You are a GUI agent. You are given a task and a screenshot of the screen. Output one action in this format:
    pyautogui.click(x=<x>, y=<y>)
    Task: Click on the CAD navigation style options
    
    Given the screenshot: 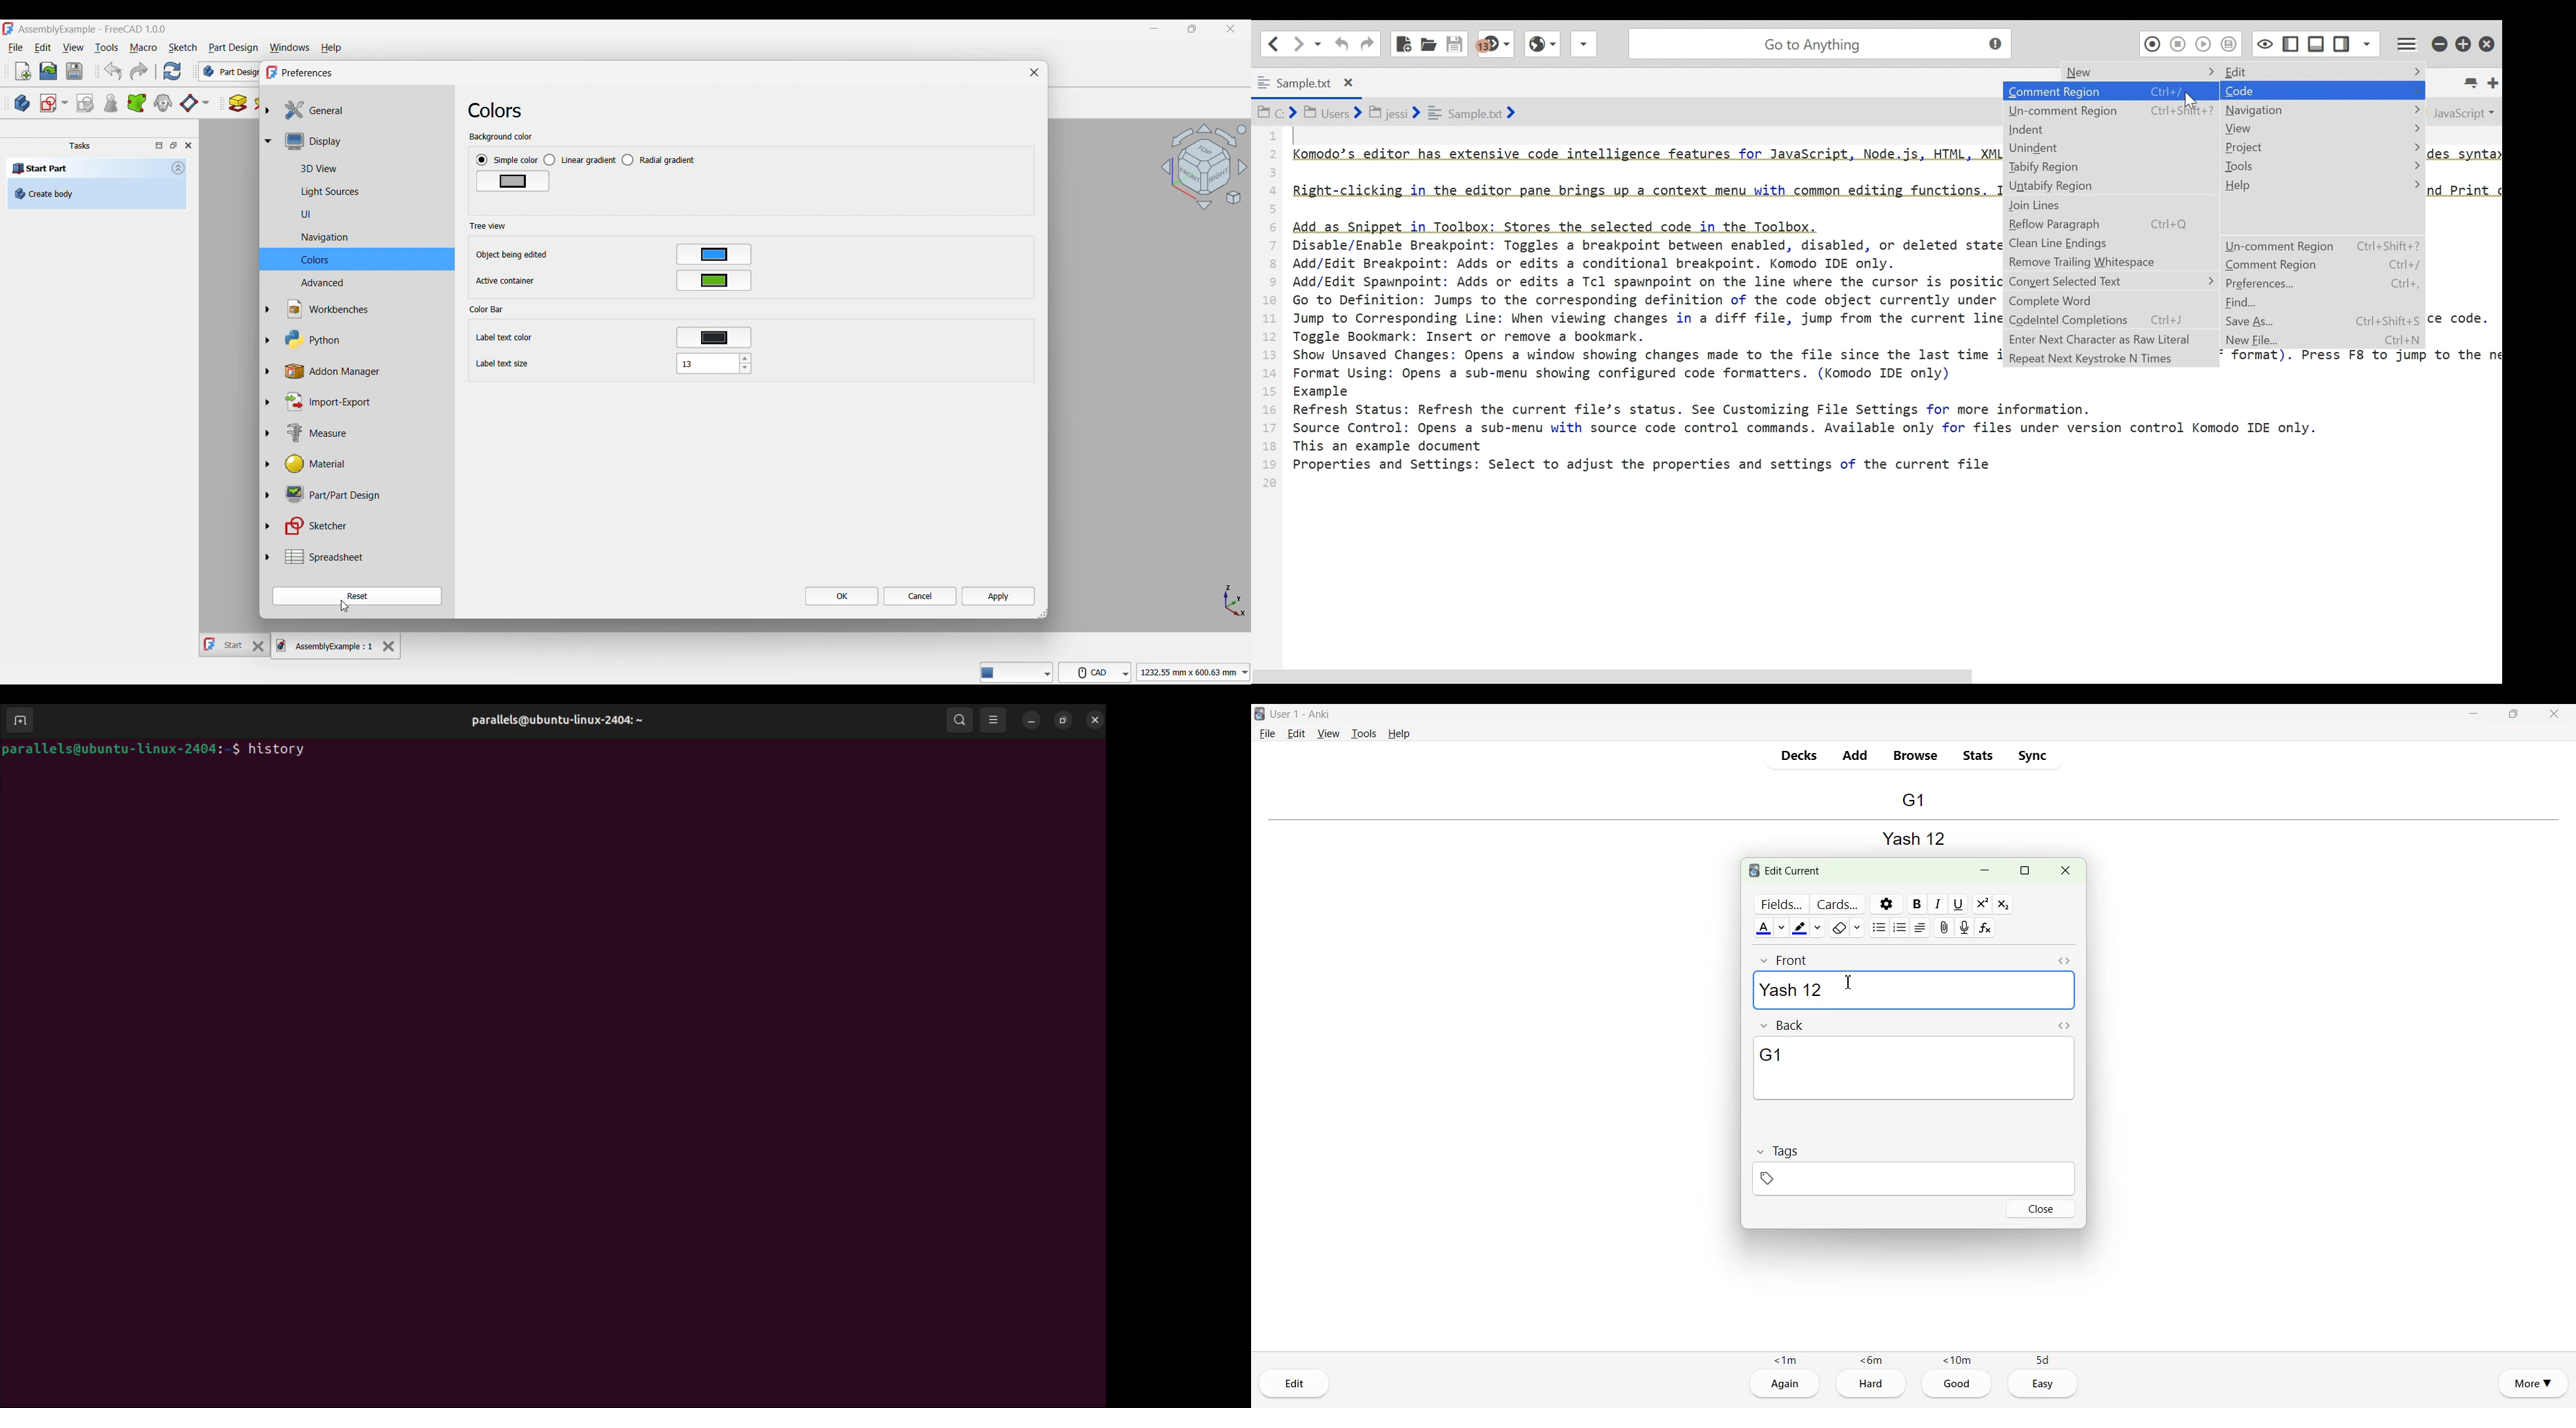 What is the action you would take?
    pyautogui.click(x=1095, y=672)
    